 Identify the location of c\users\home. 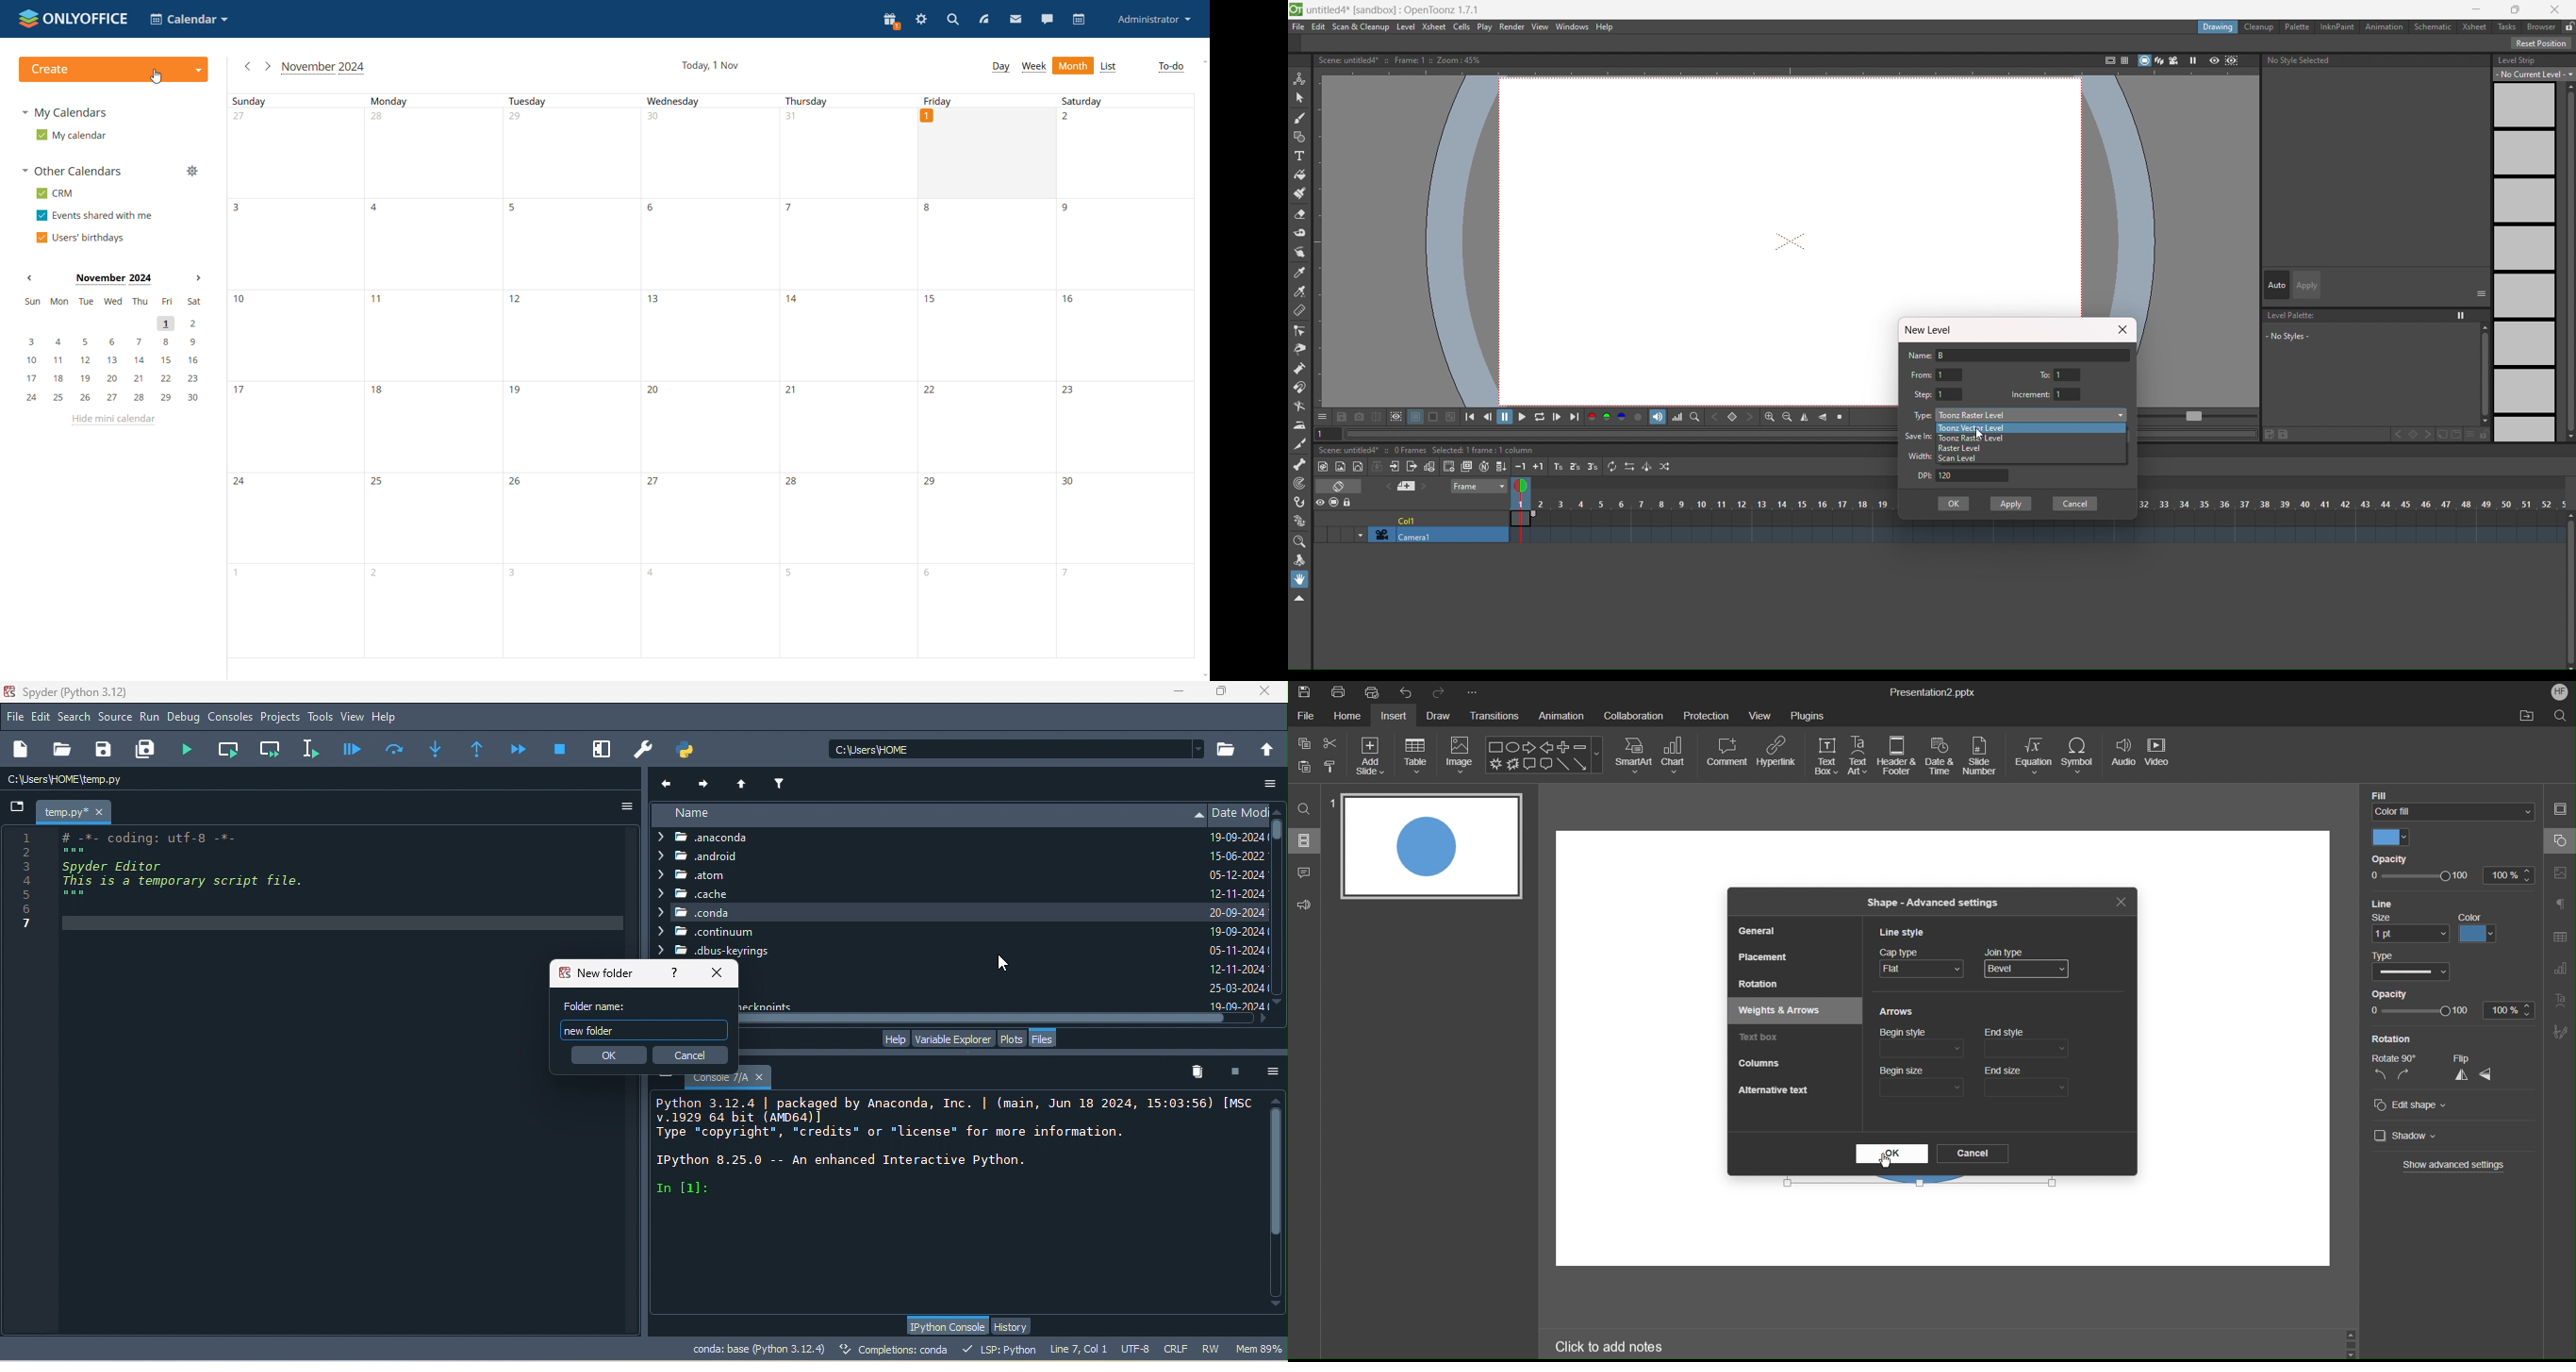
(1016, 748).